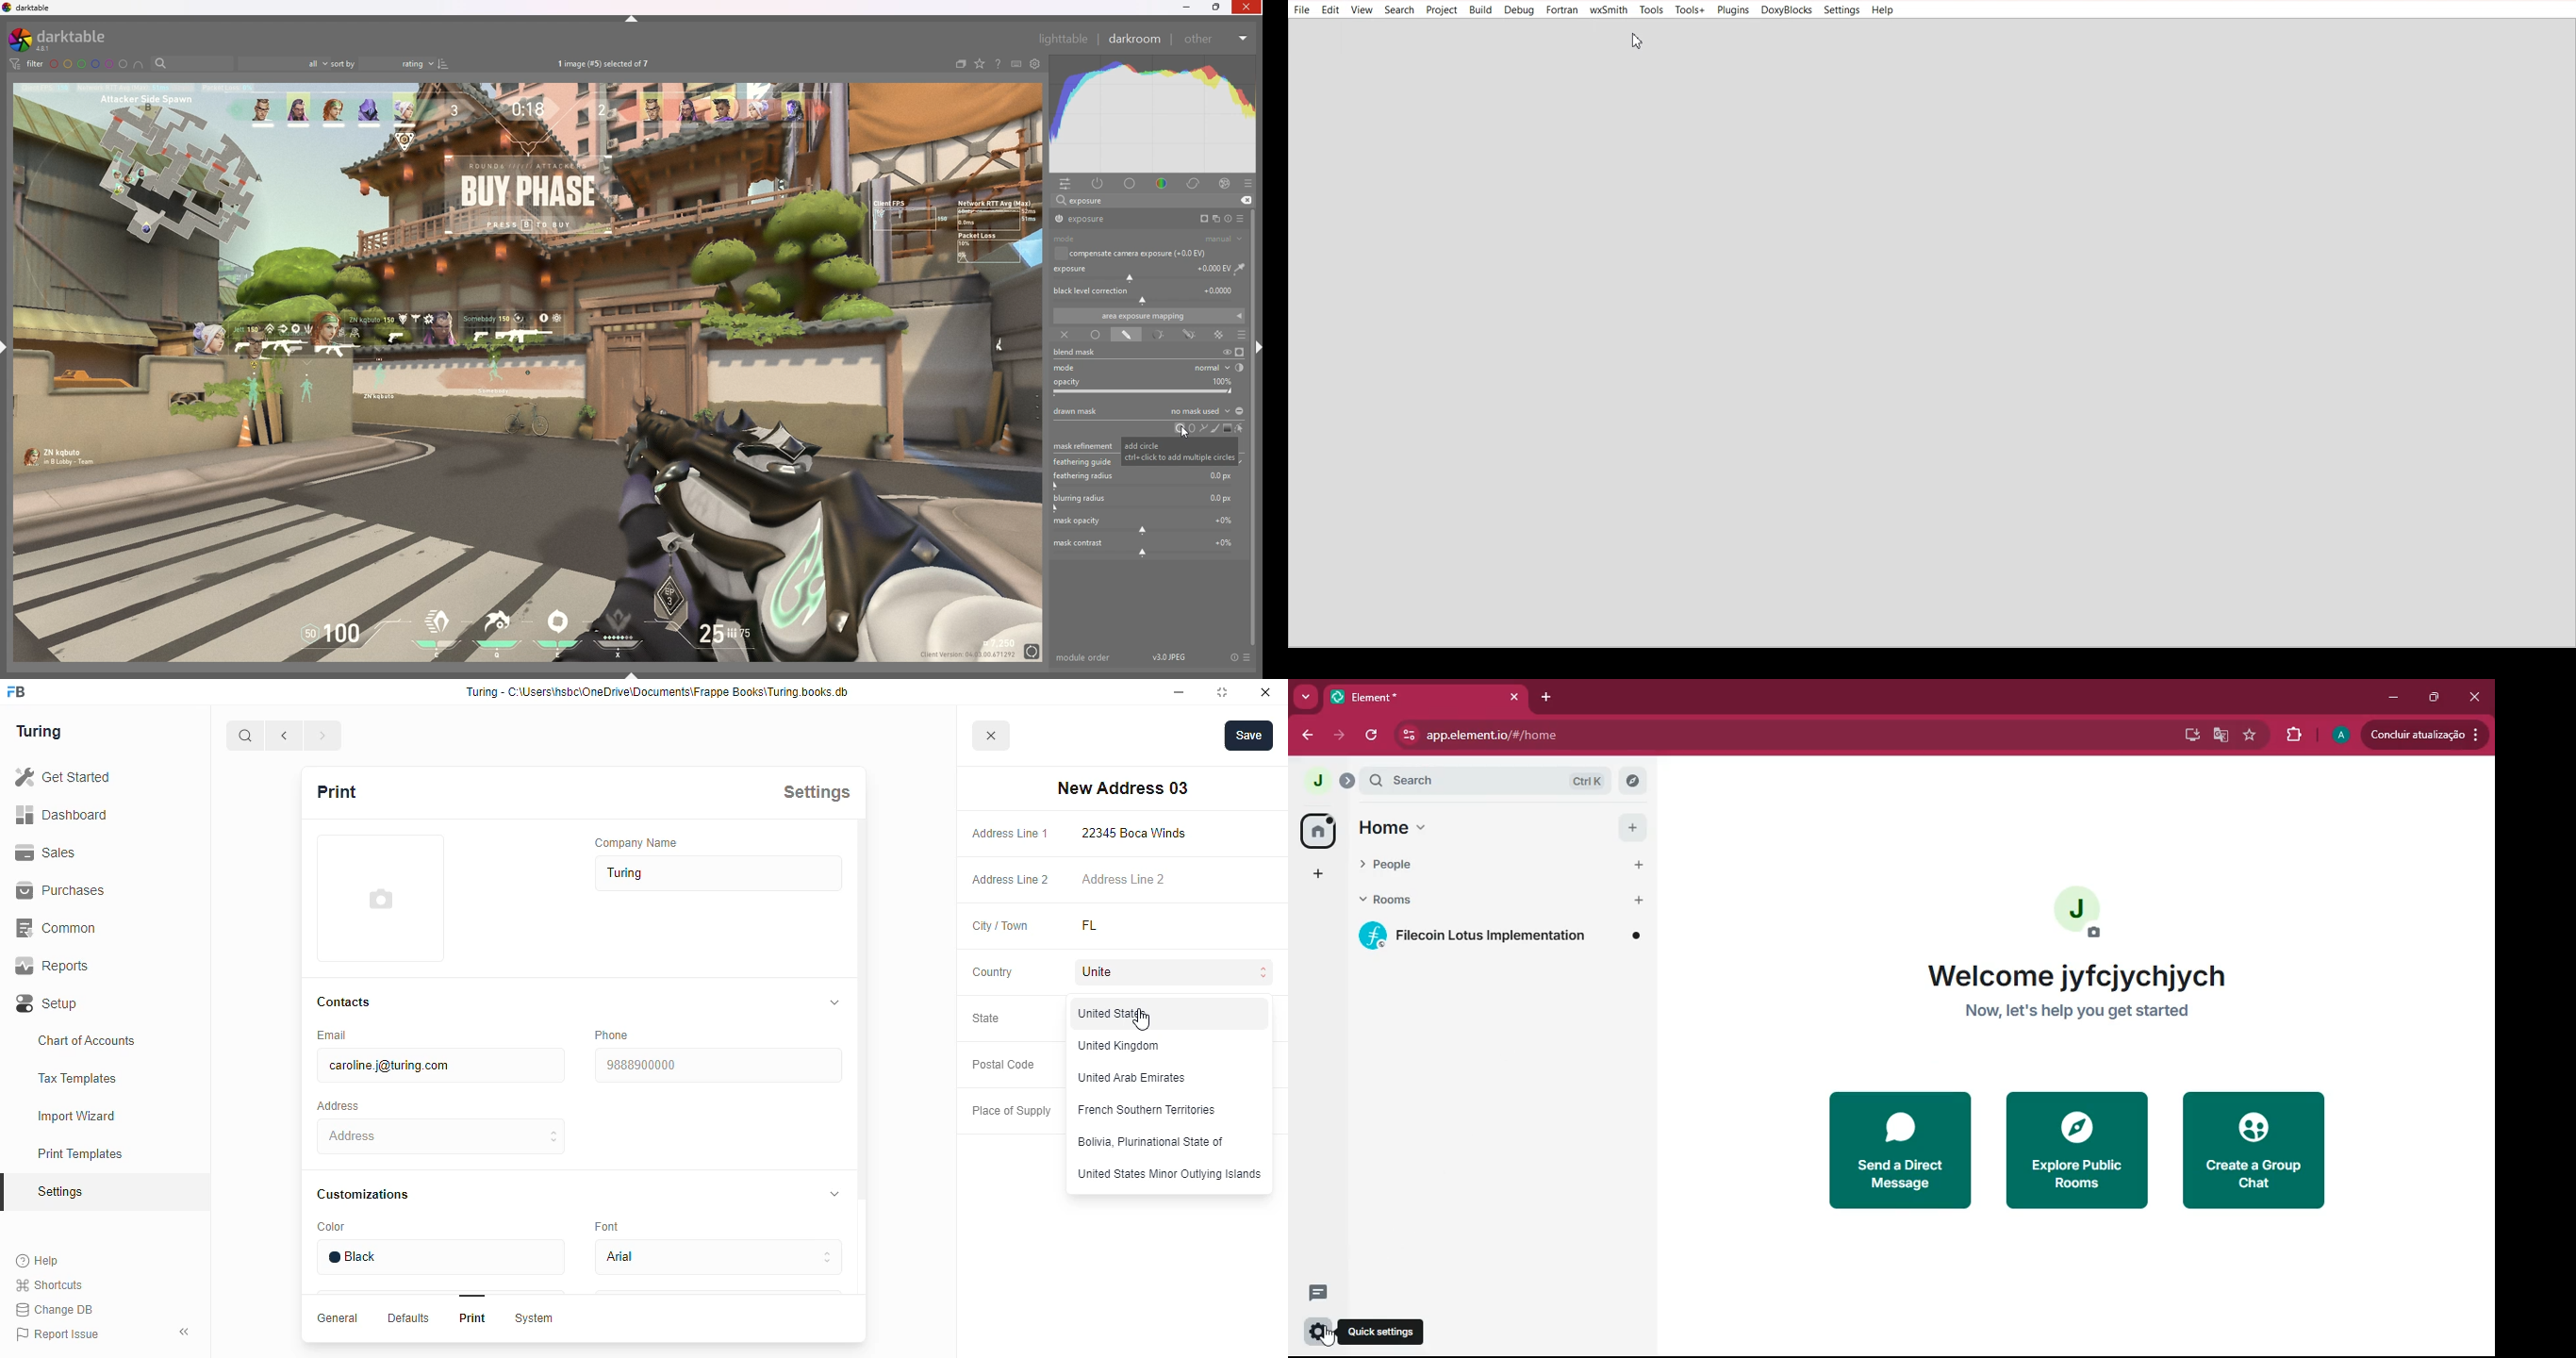  Describe the element at coordinates (345, 1002) in the screenshot. I see `contacts` at that location.